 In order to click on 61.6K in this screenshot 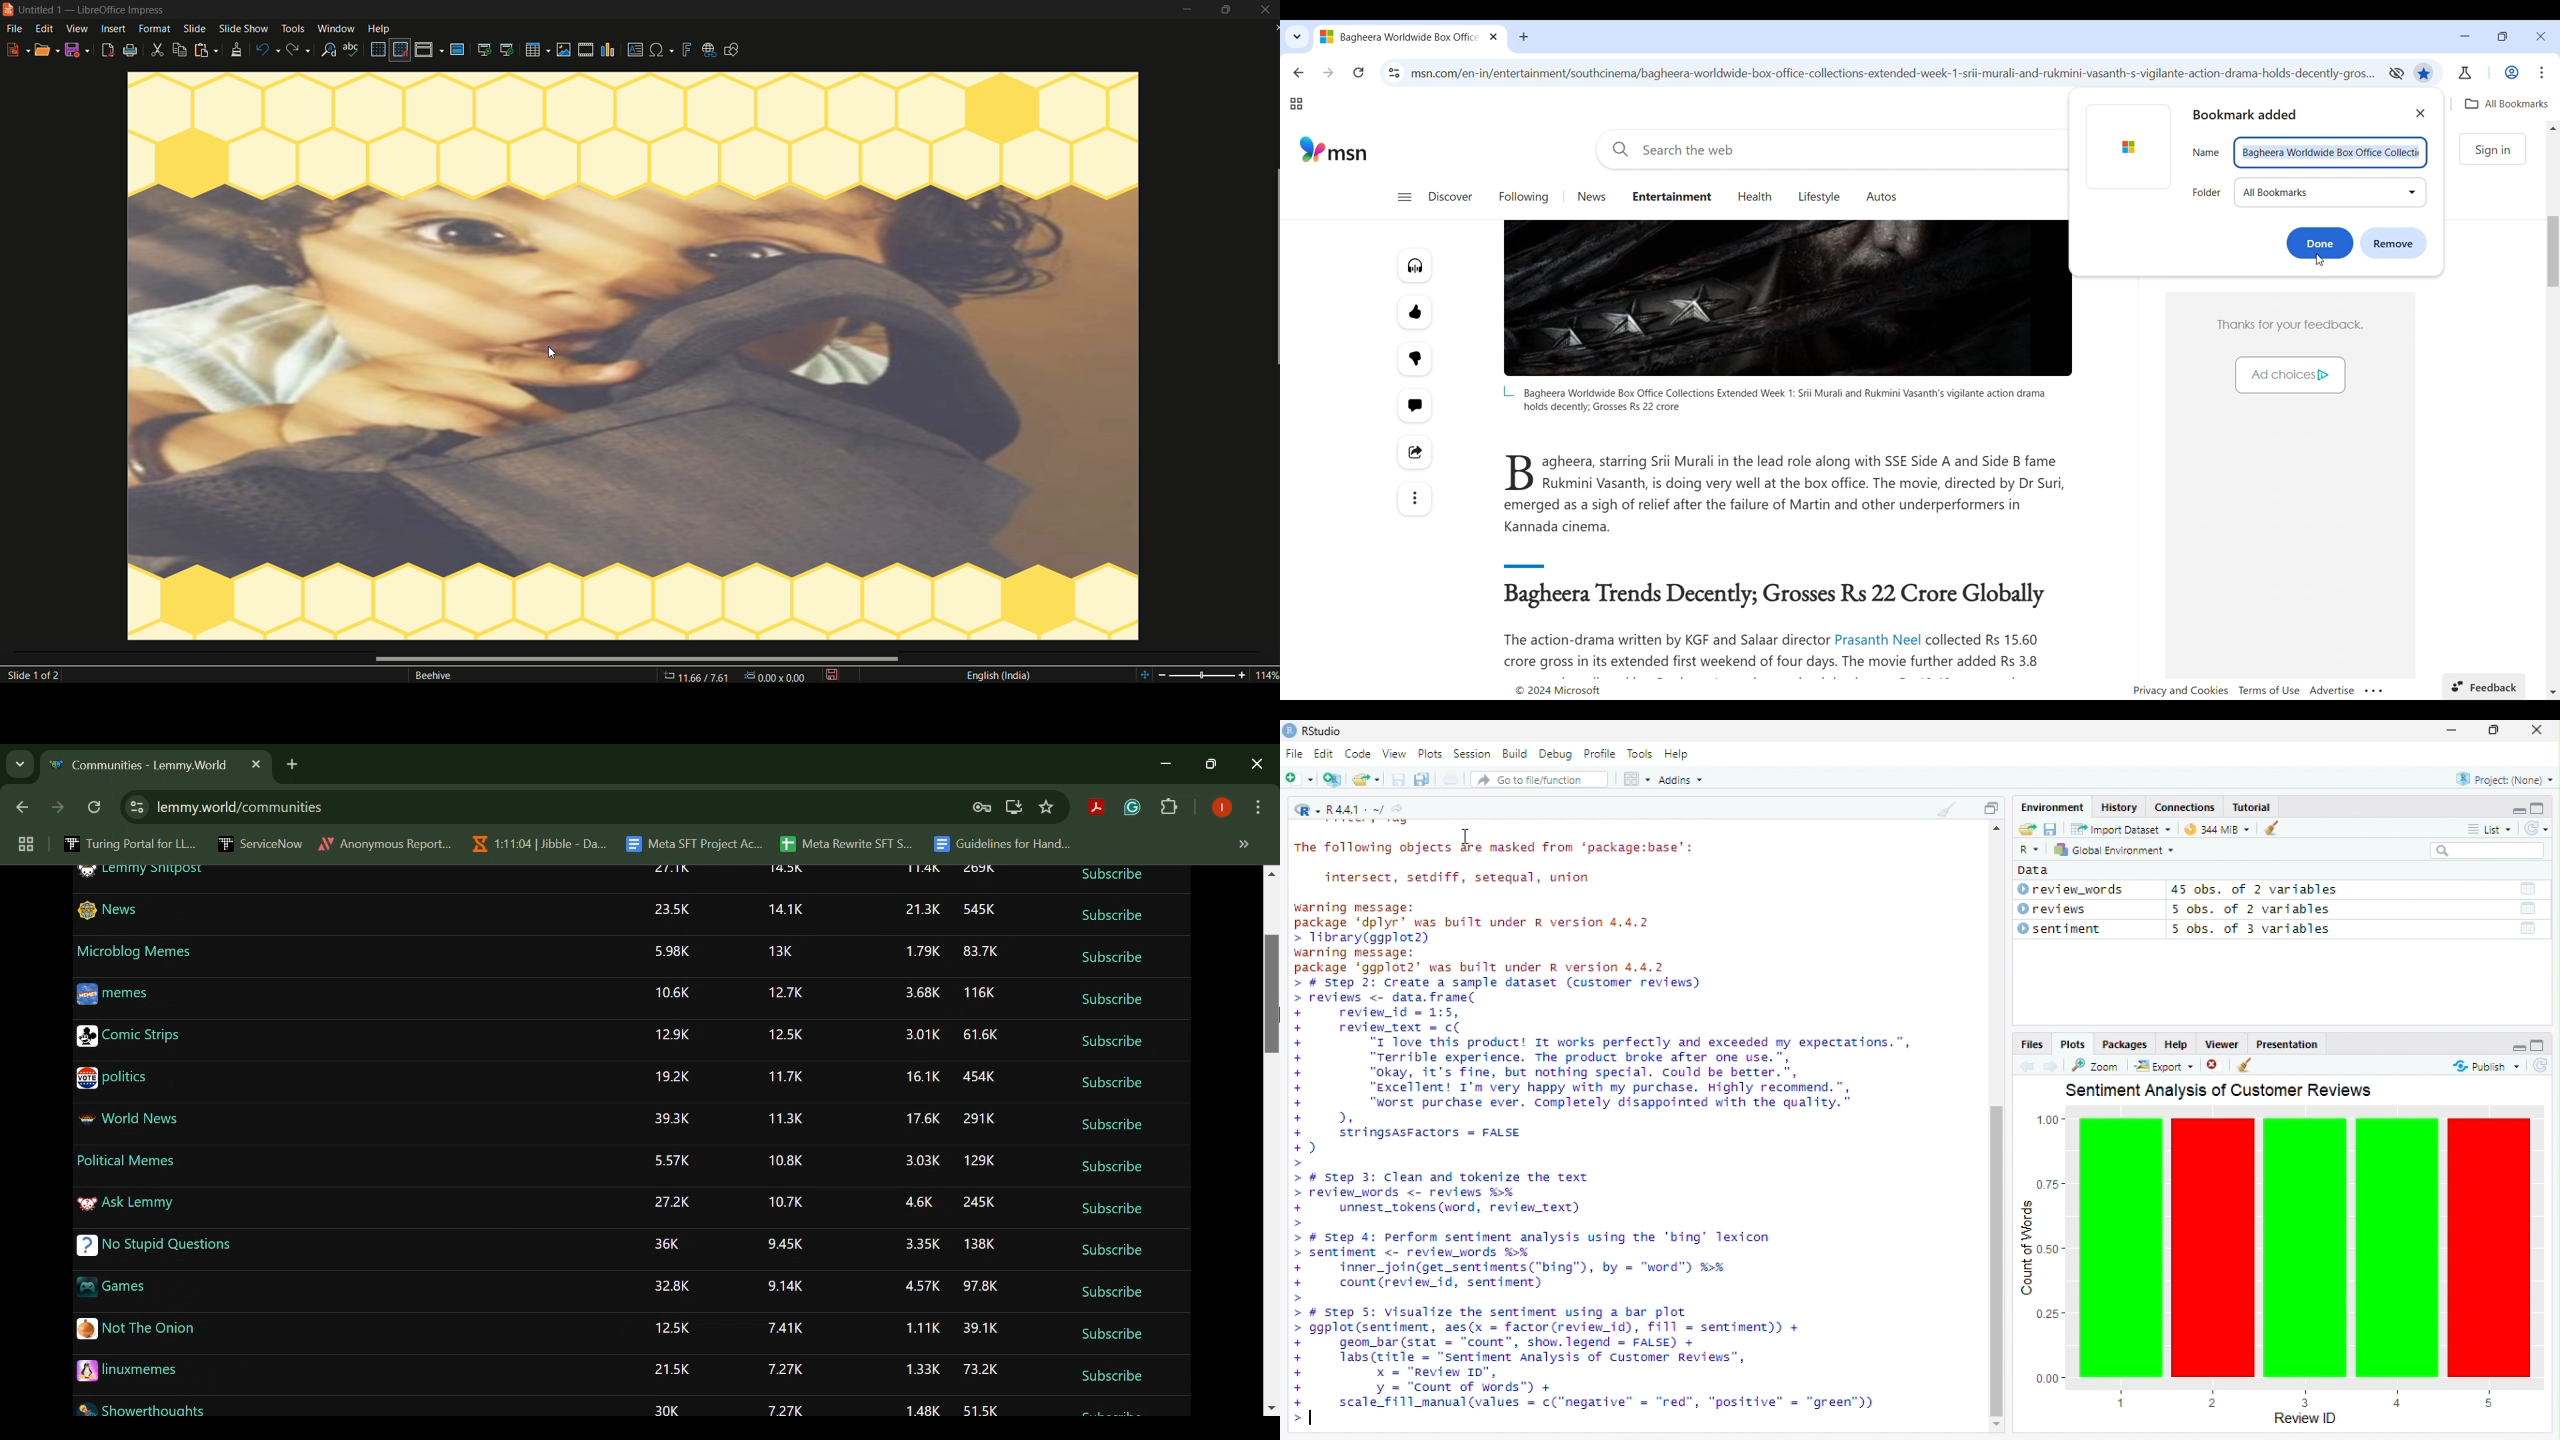, I will do `click(982, 1034)`.